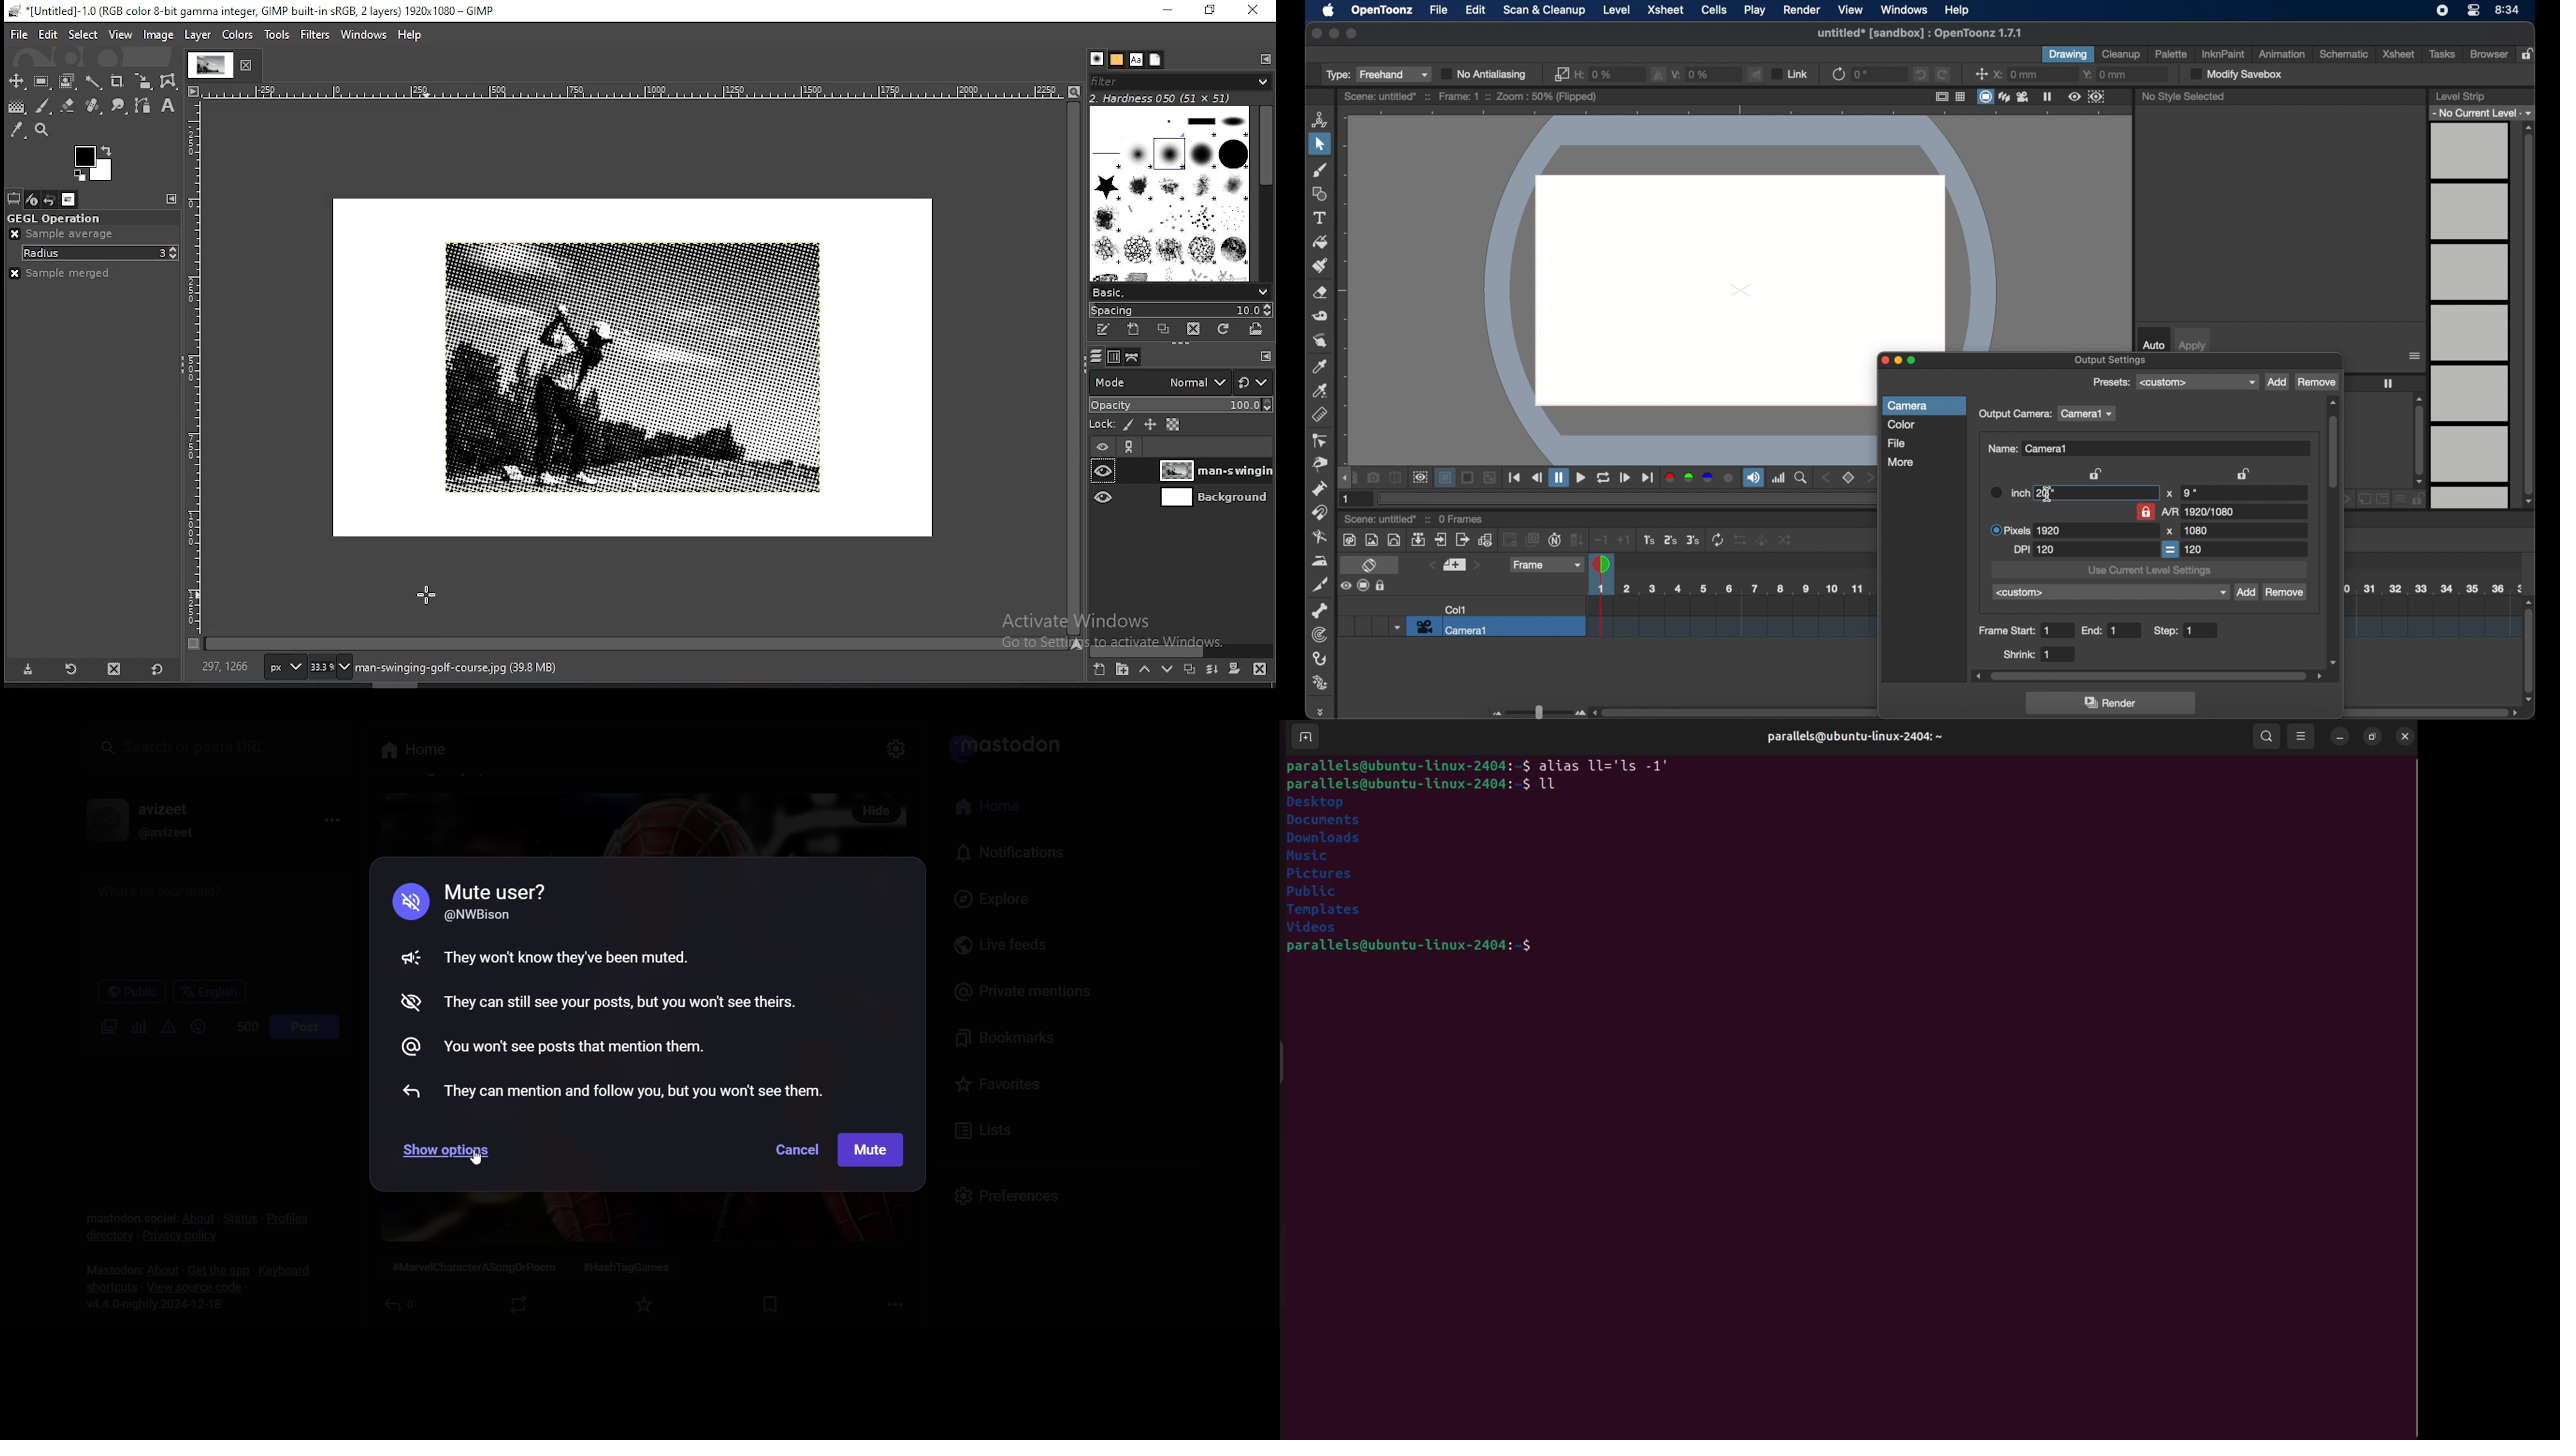 This screenshot has height=1456, width=2576. What do you see at coordinates (169, 106) in the screenshot?
I see `text tool` at bounding box center [169, 106].